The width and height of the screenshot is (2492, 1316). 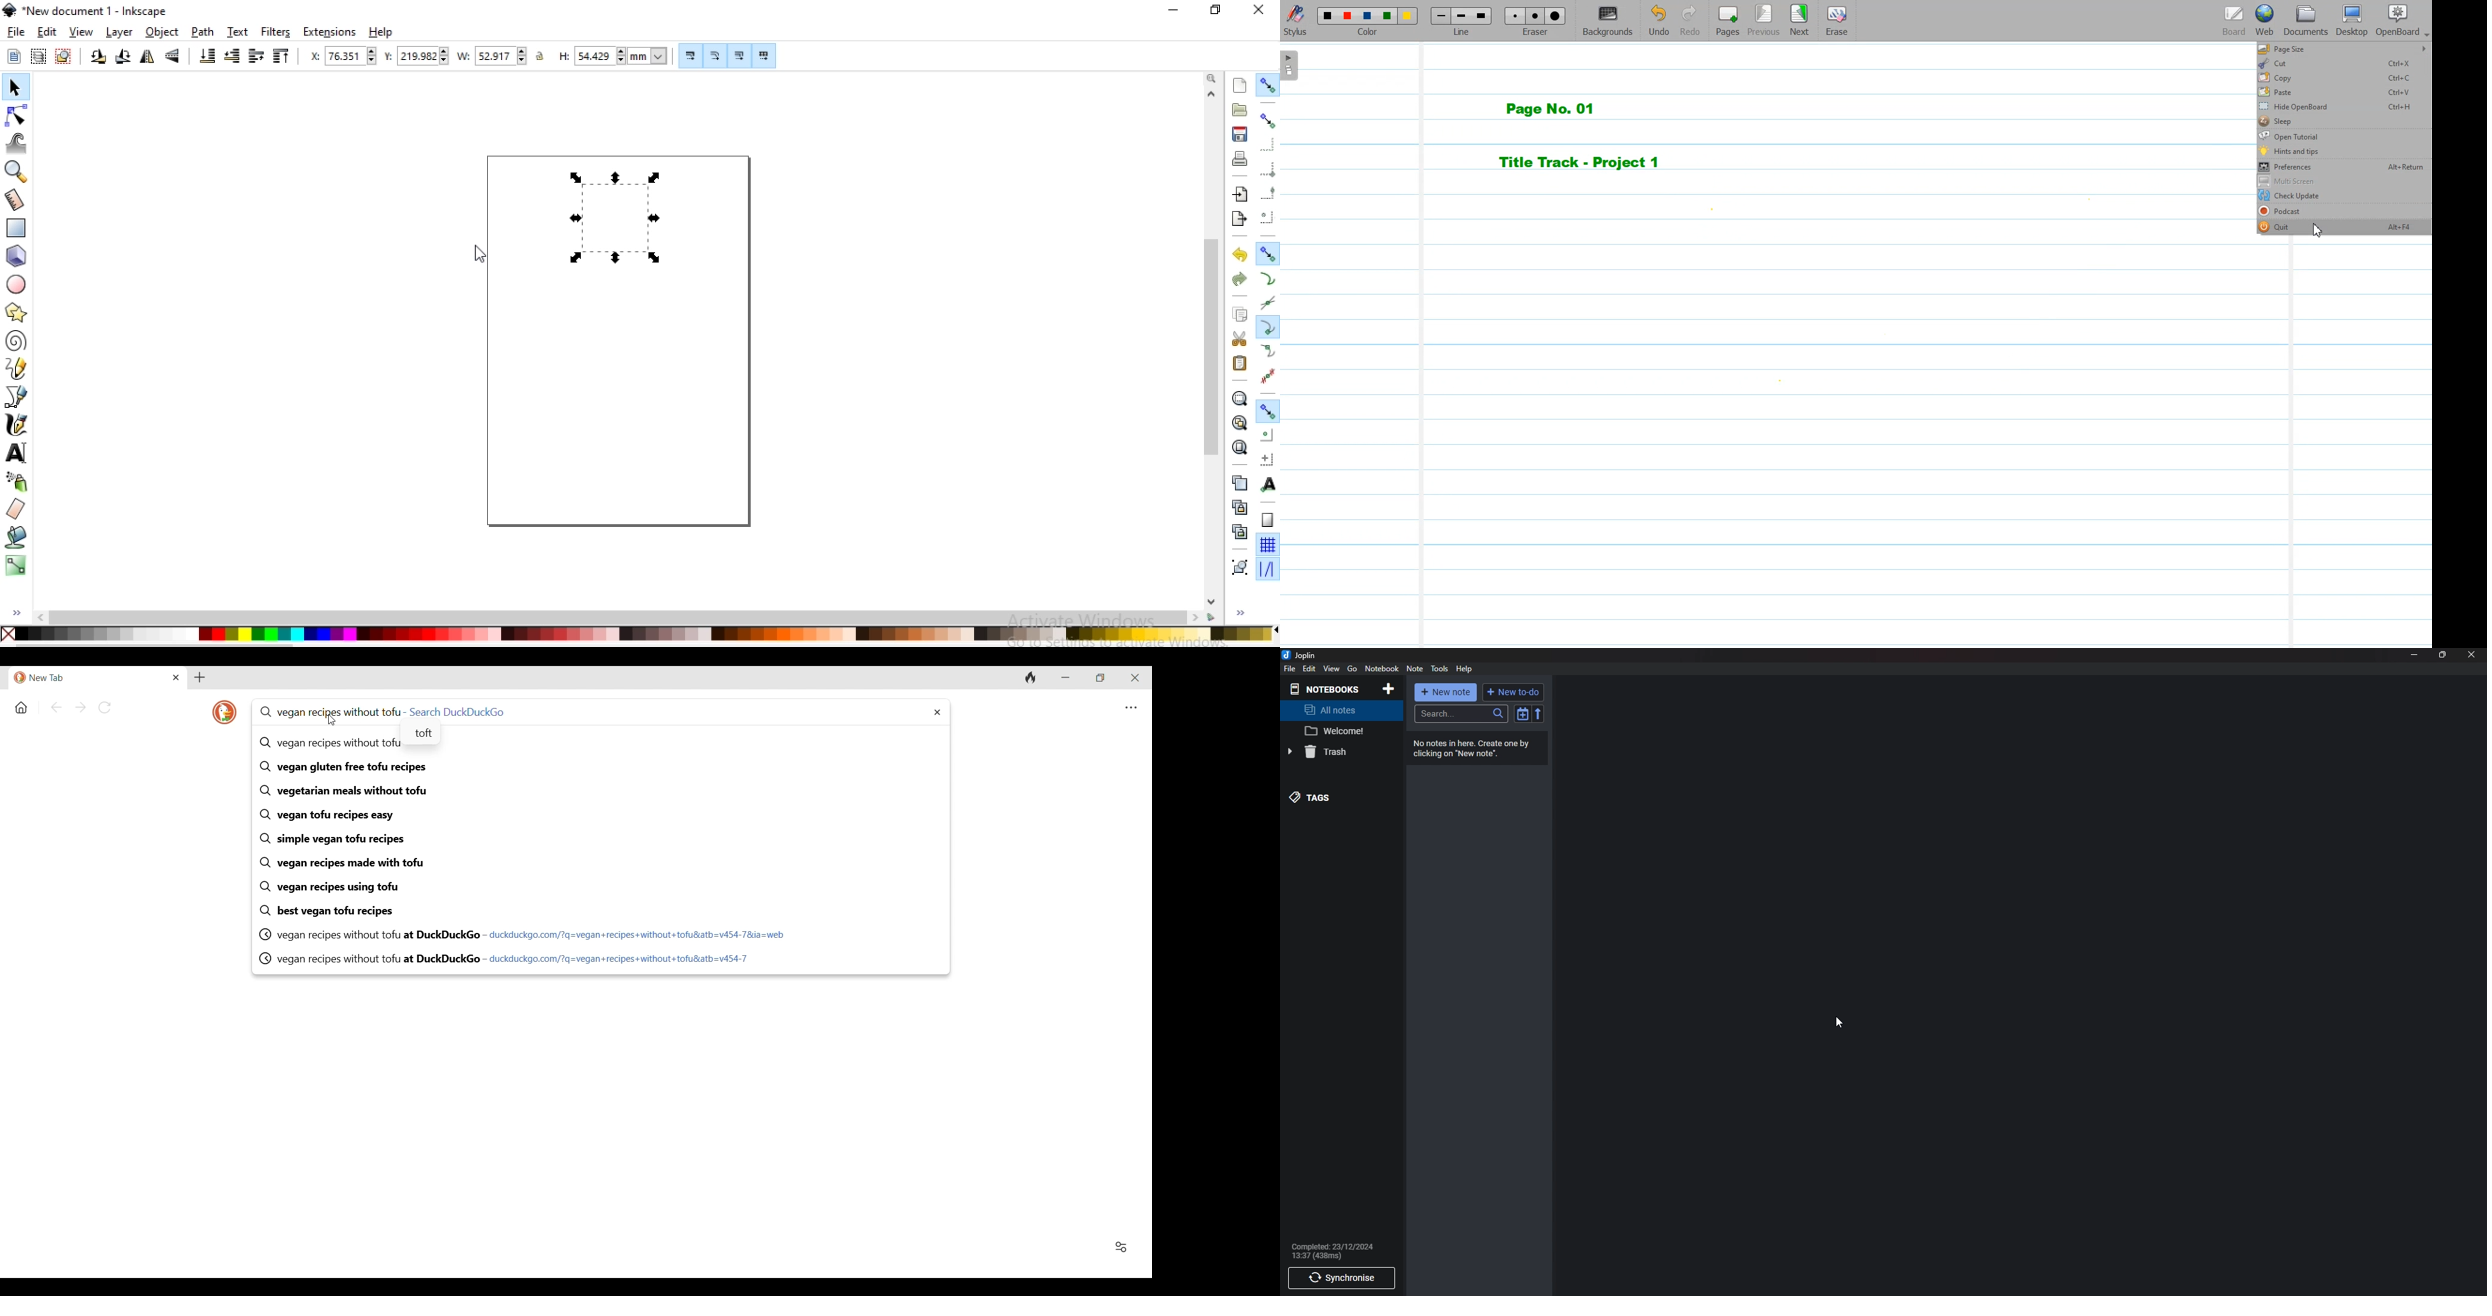 What do you see at coordinates (1478, 749) in the screenshot?
I see `No notes in here. Create one by
clicking on "New note”.` at bounding box center [1478, 749].